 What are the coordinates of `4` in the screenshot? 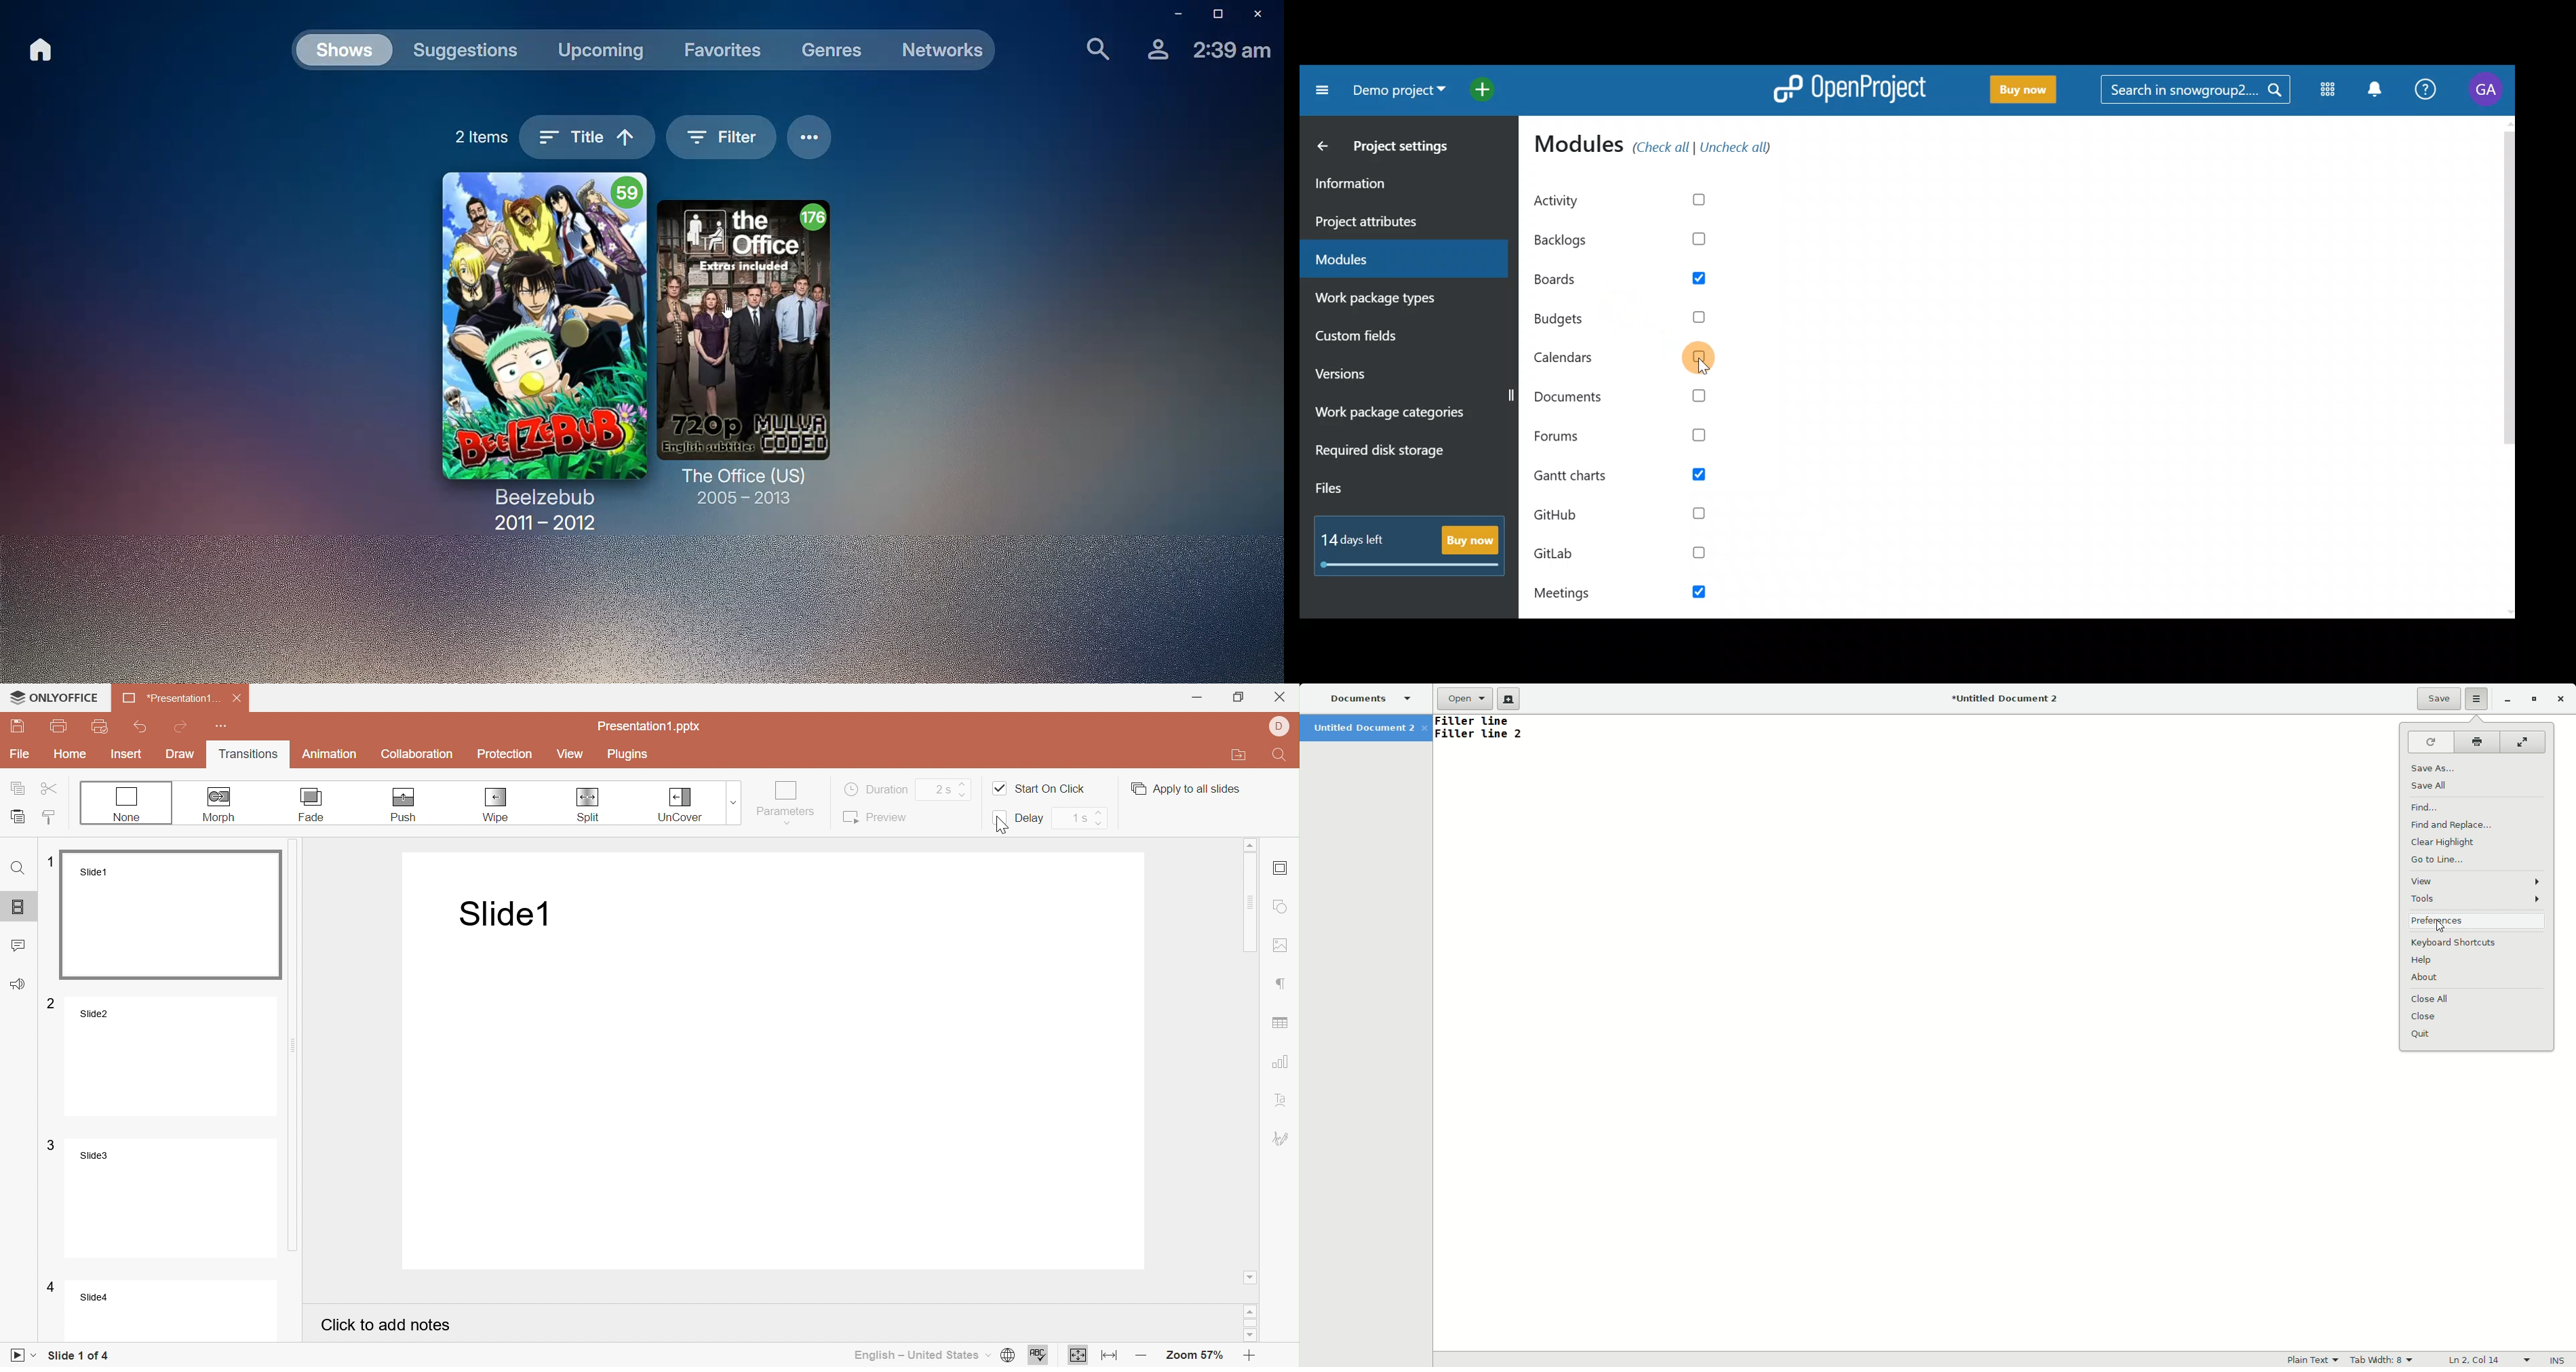 It's located at (53, 1288).